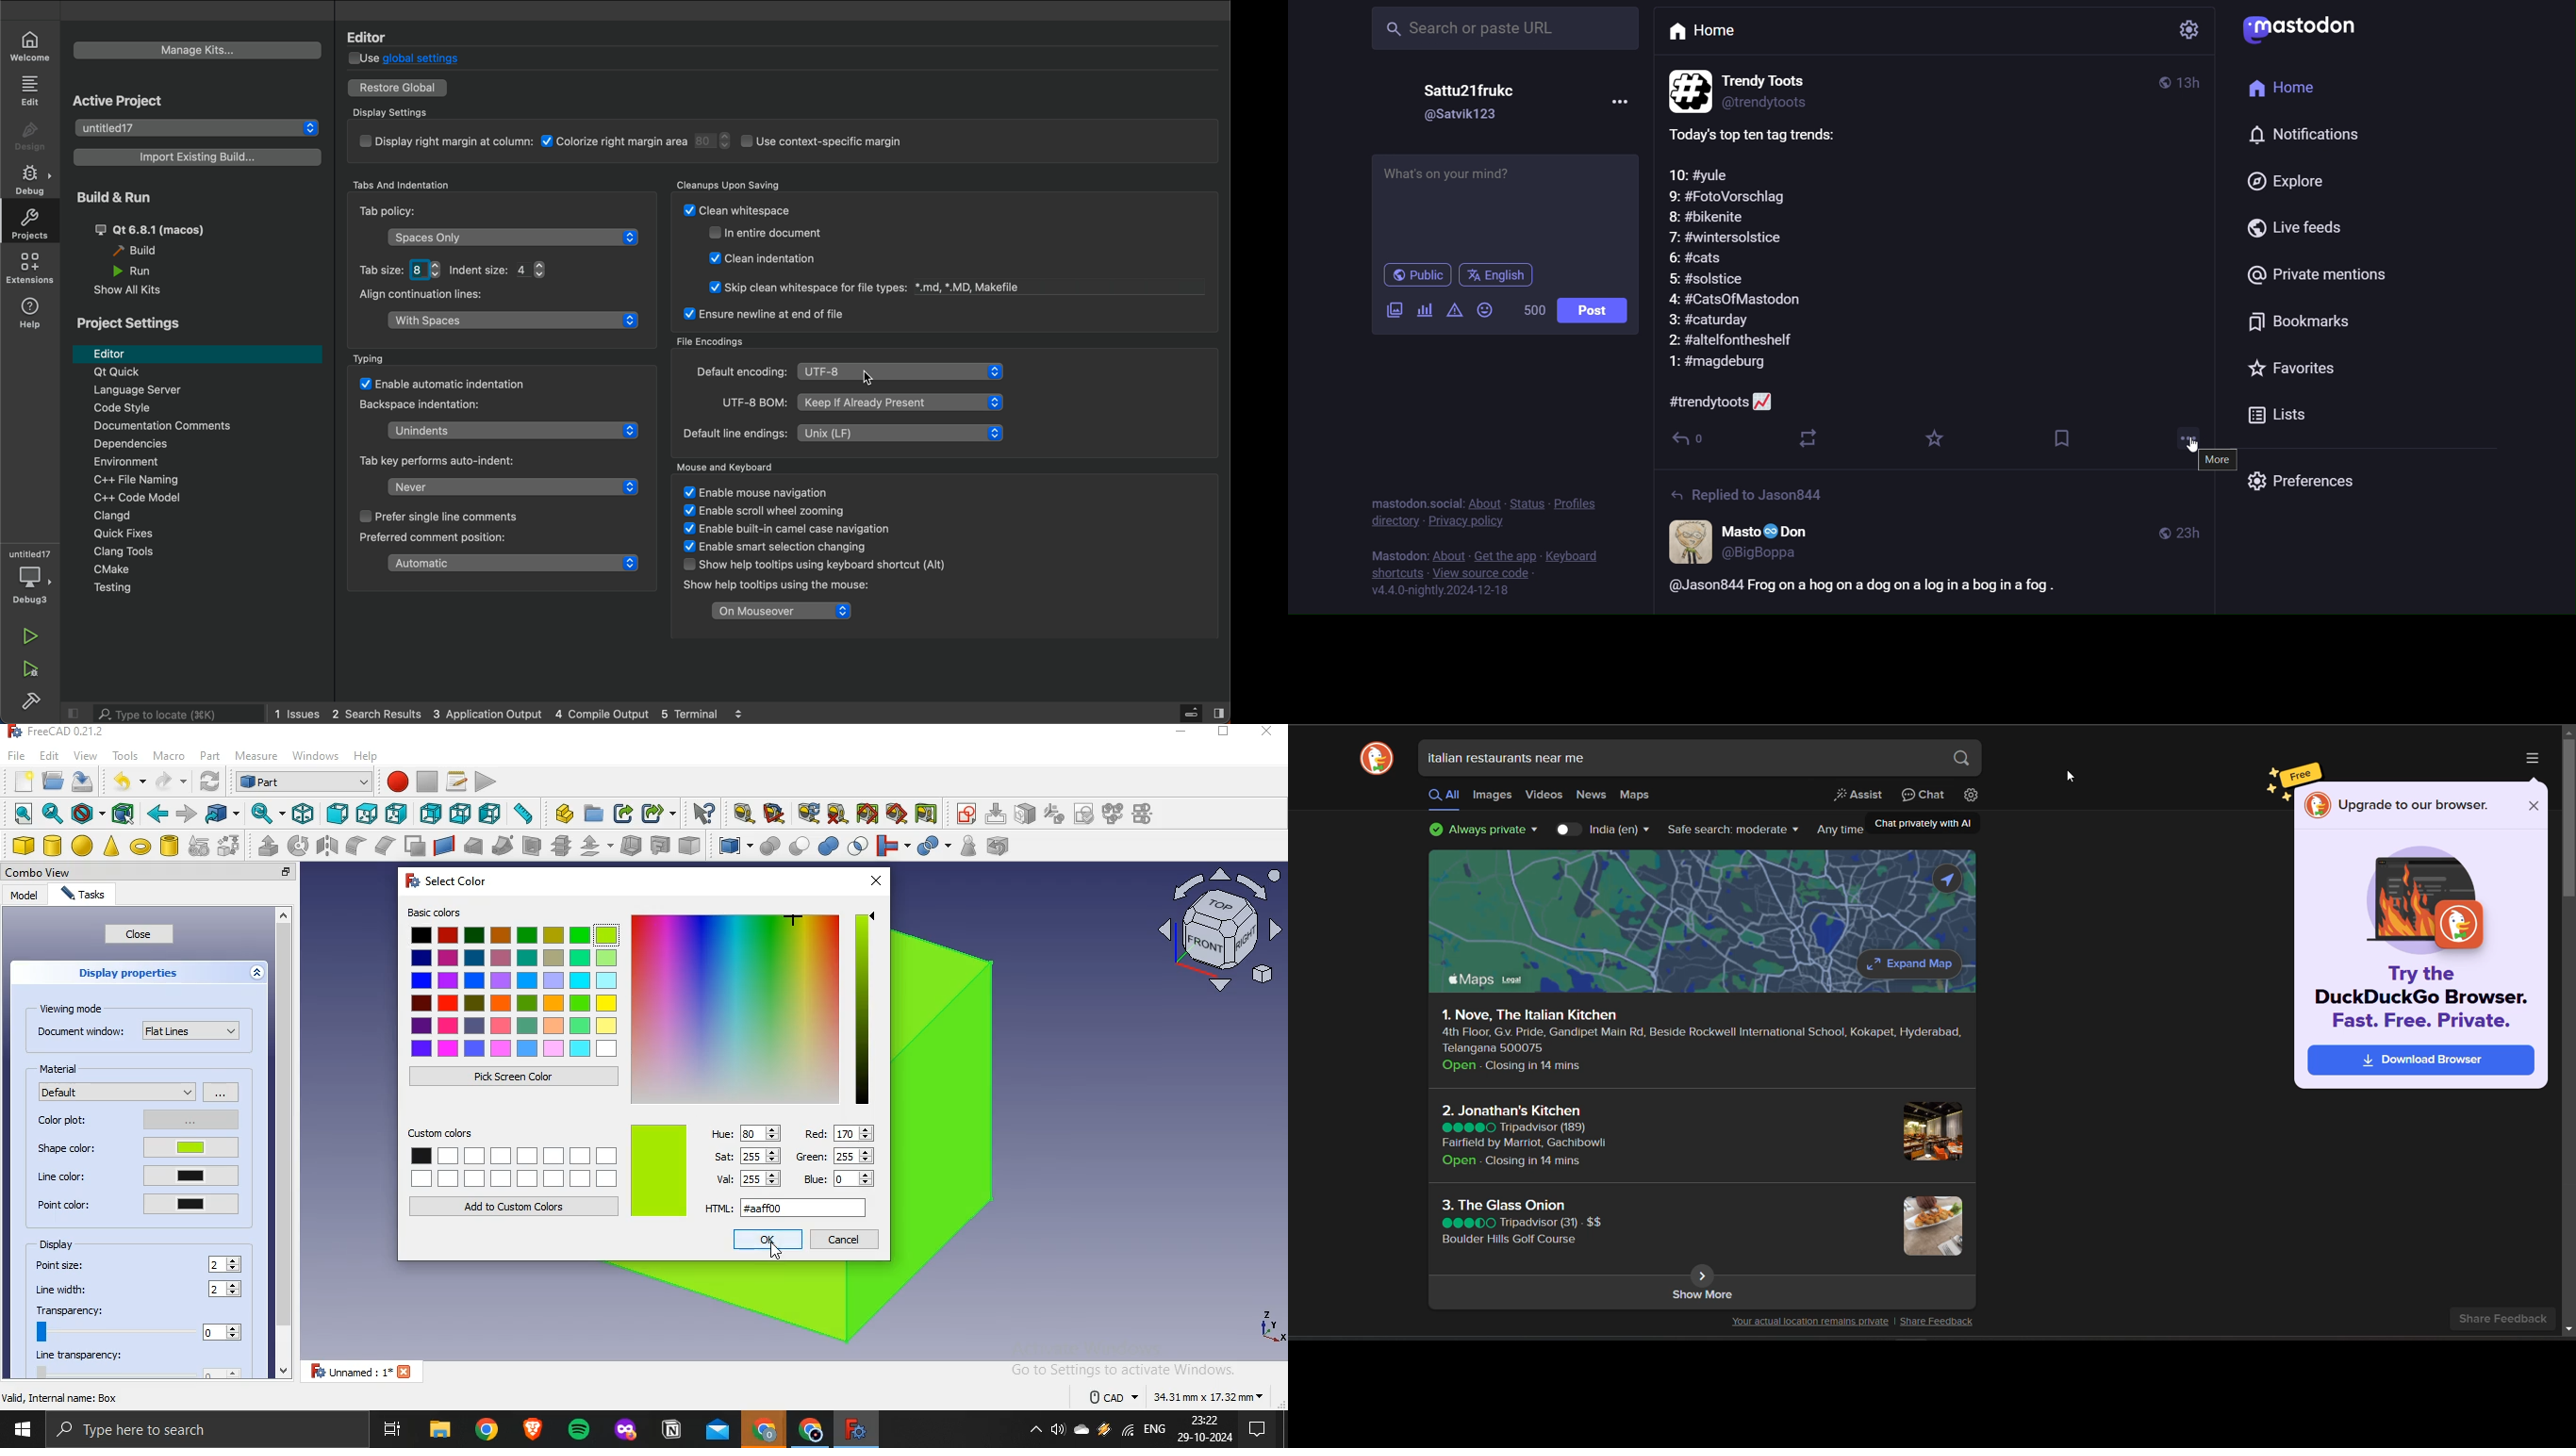 The height and width of the screenshot is (1456, 2576). What do you see at coordinates (2214, 462) in the screenshot?
I see `more` at bounding box center [2214, 462].